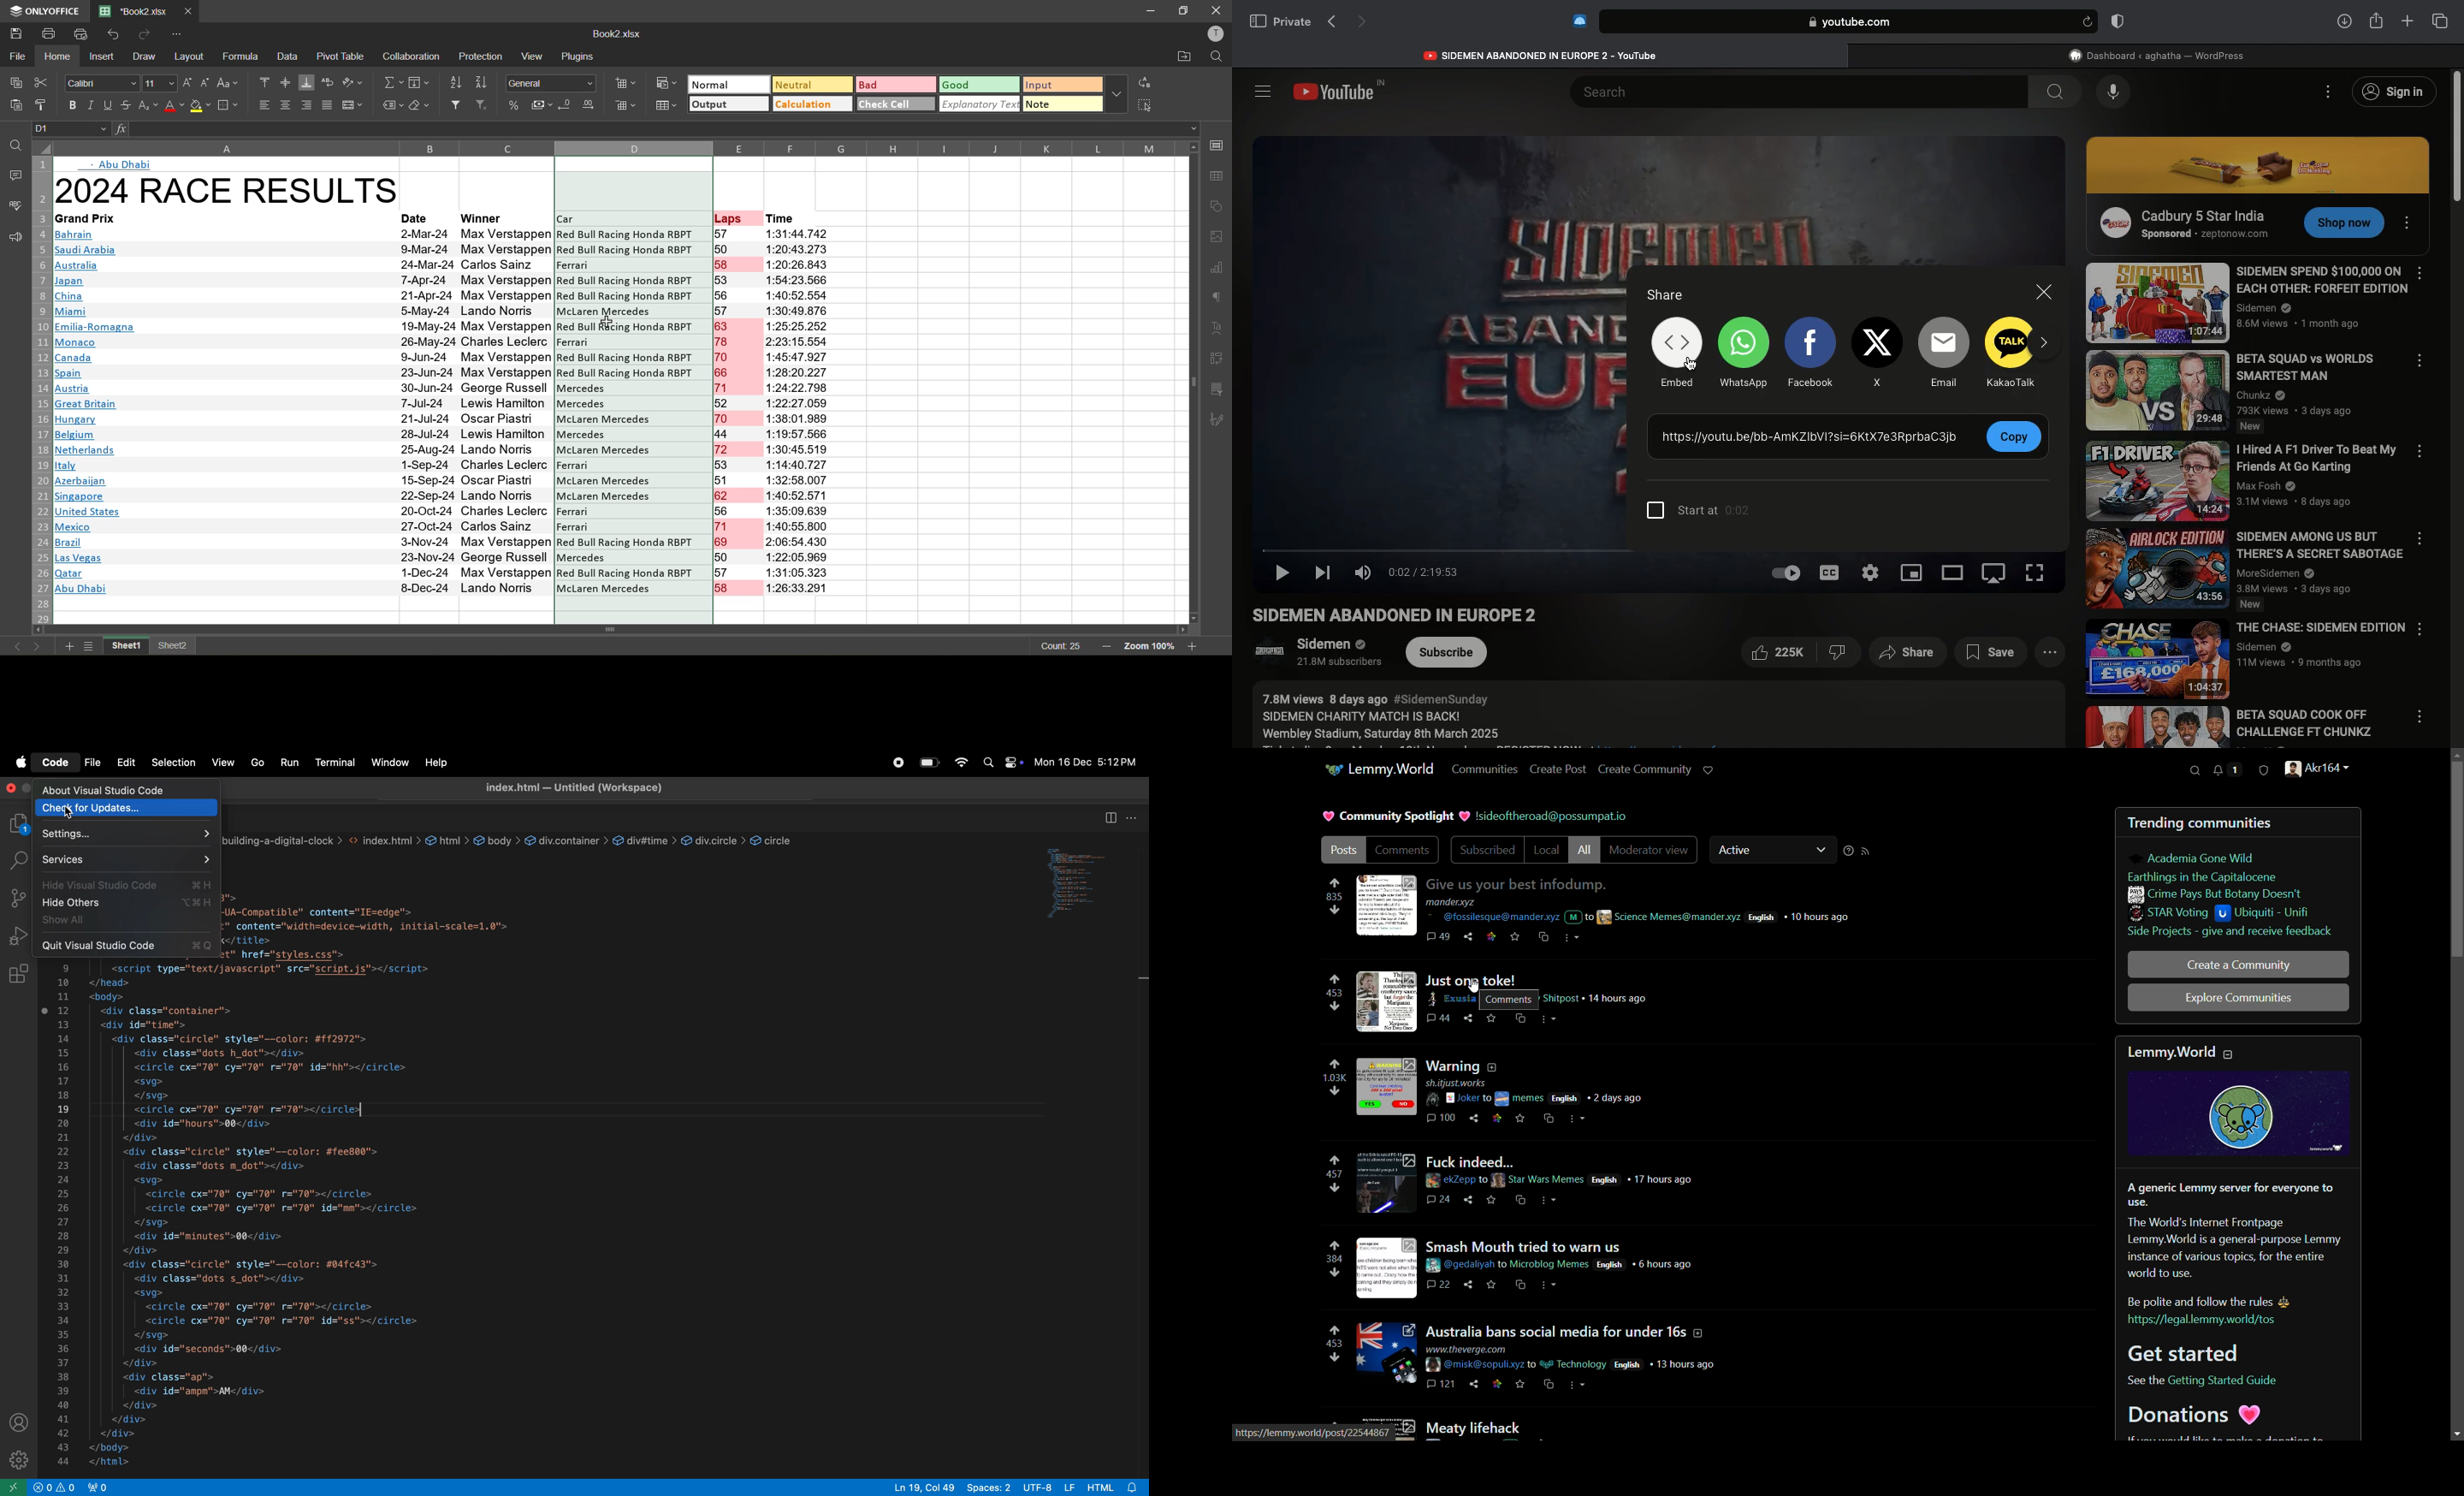 This screenshot has width=2464, height=1512. I want to click on sh.itjust.works, so click(1463, 1083).